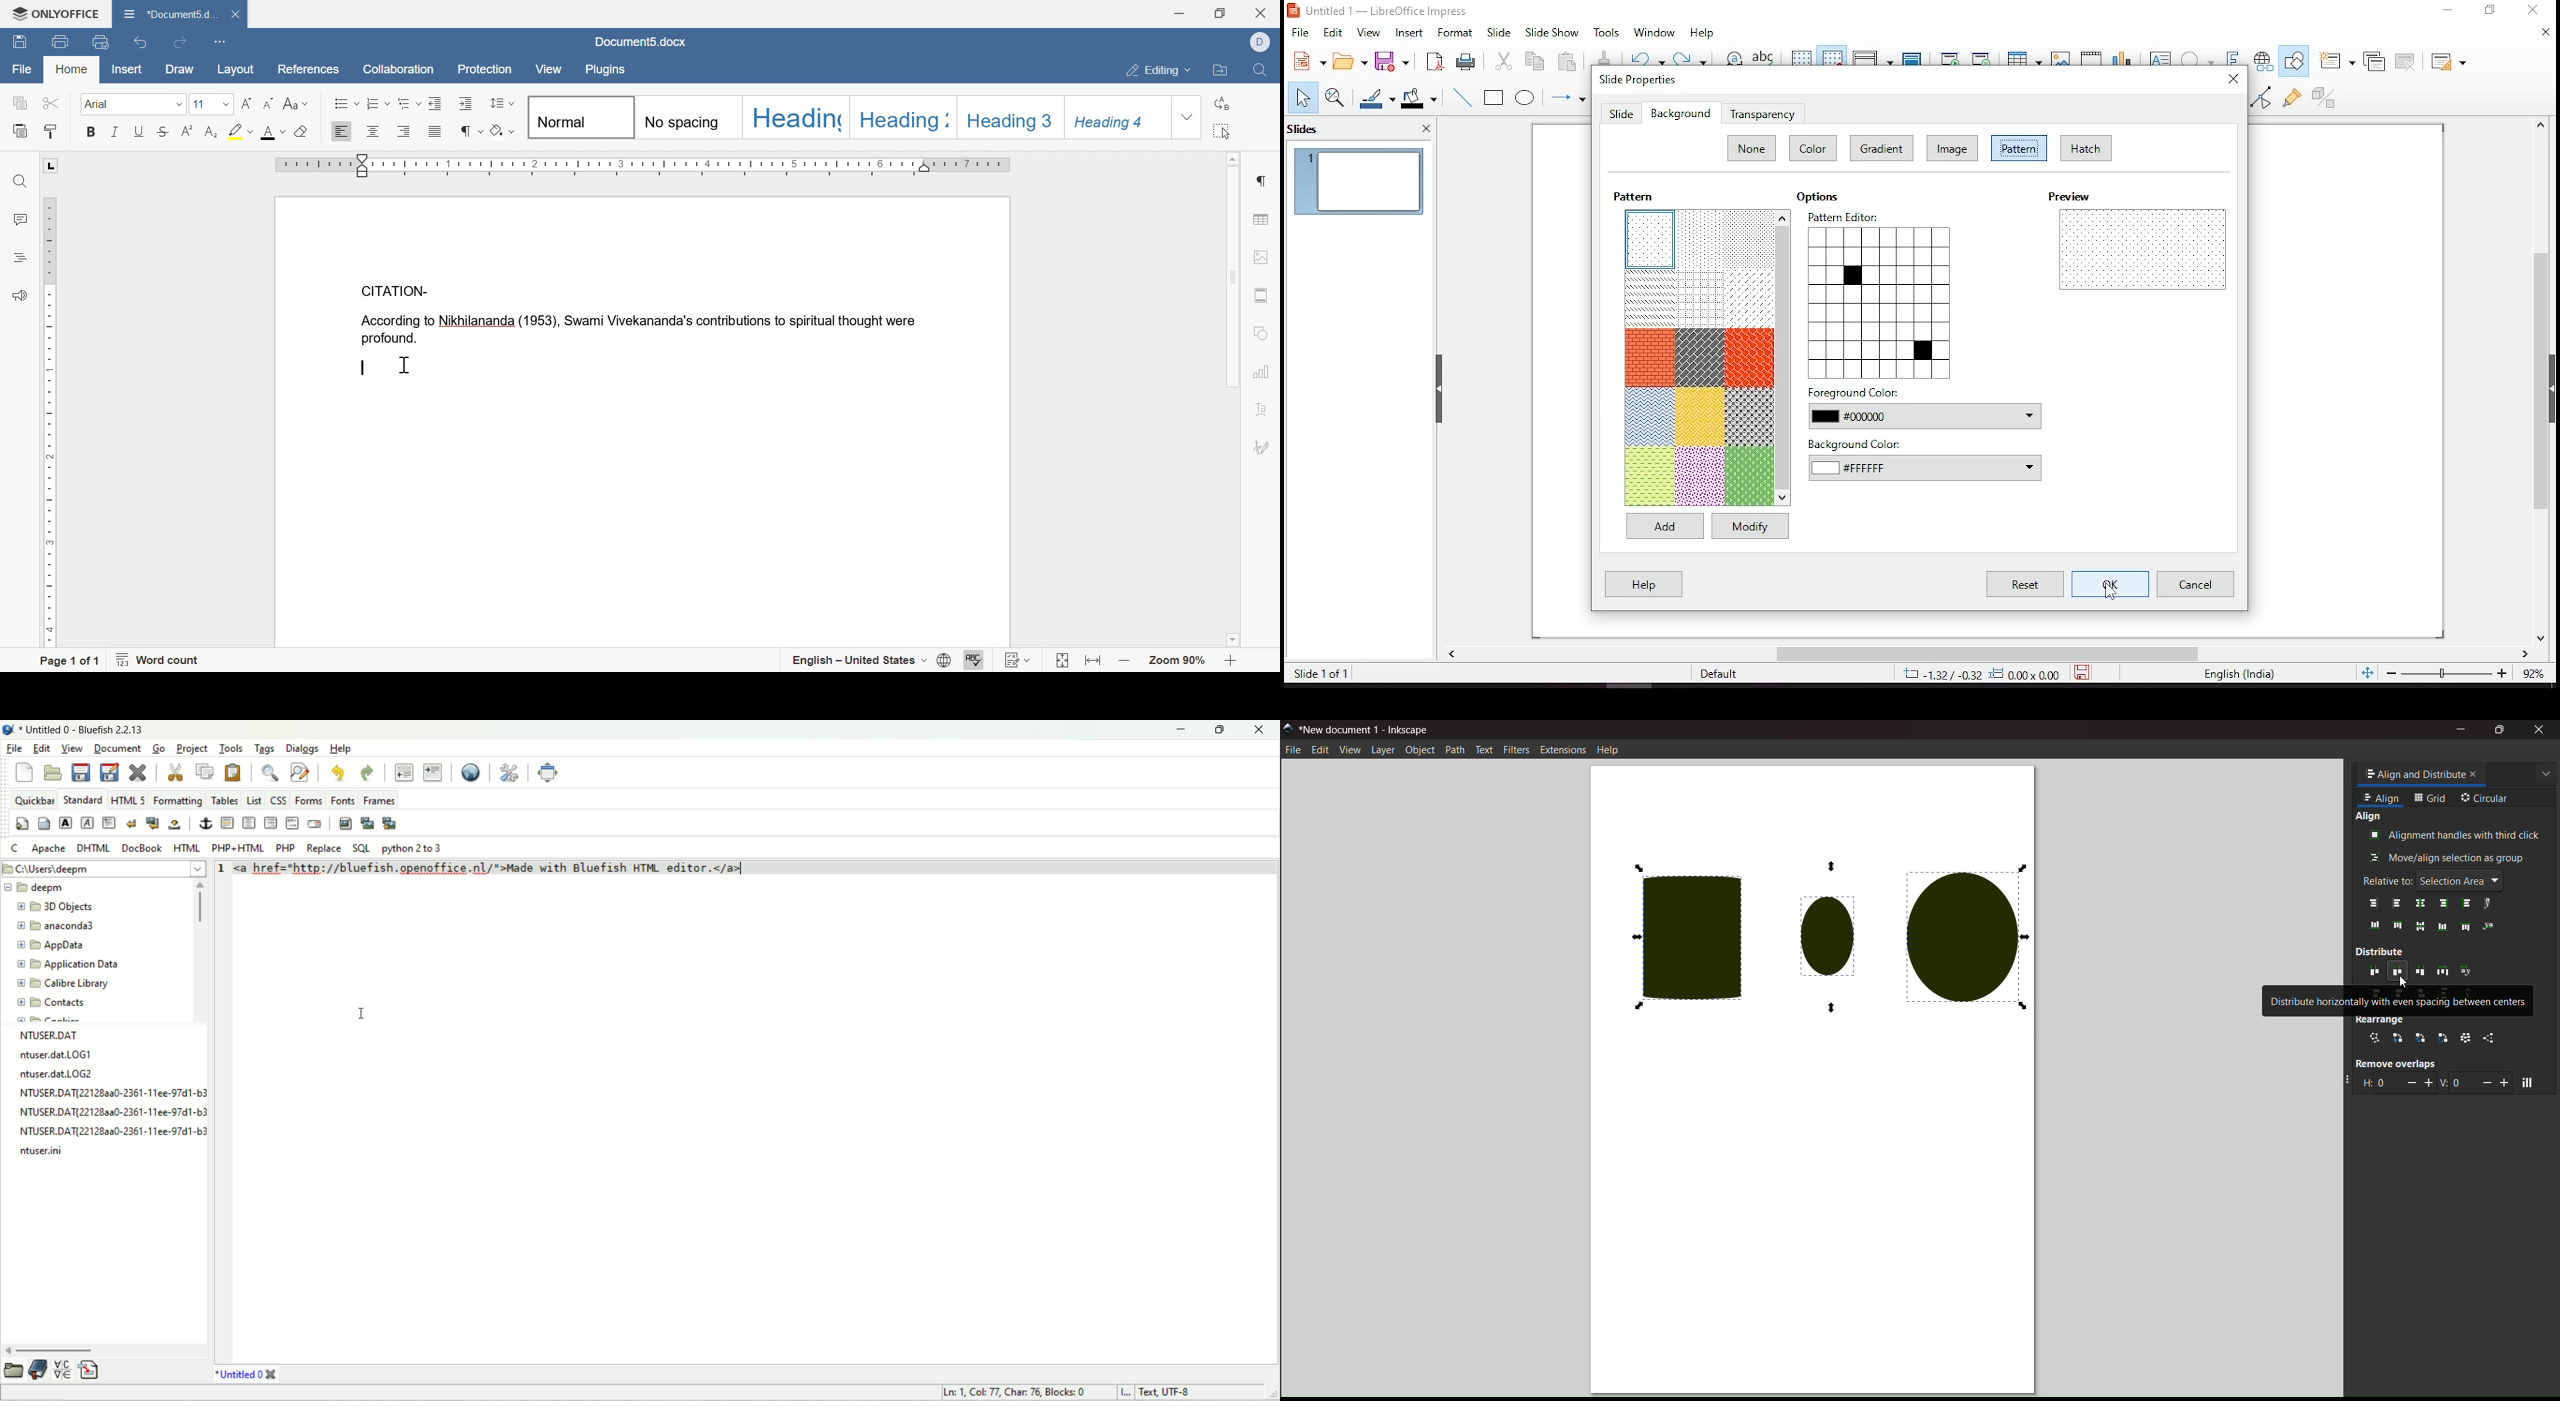 The width and height of the screenshot is (2576, 1428). I want to click on pattern, so click(1651, 296).